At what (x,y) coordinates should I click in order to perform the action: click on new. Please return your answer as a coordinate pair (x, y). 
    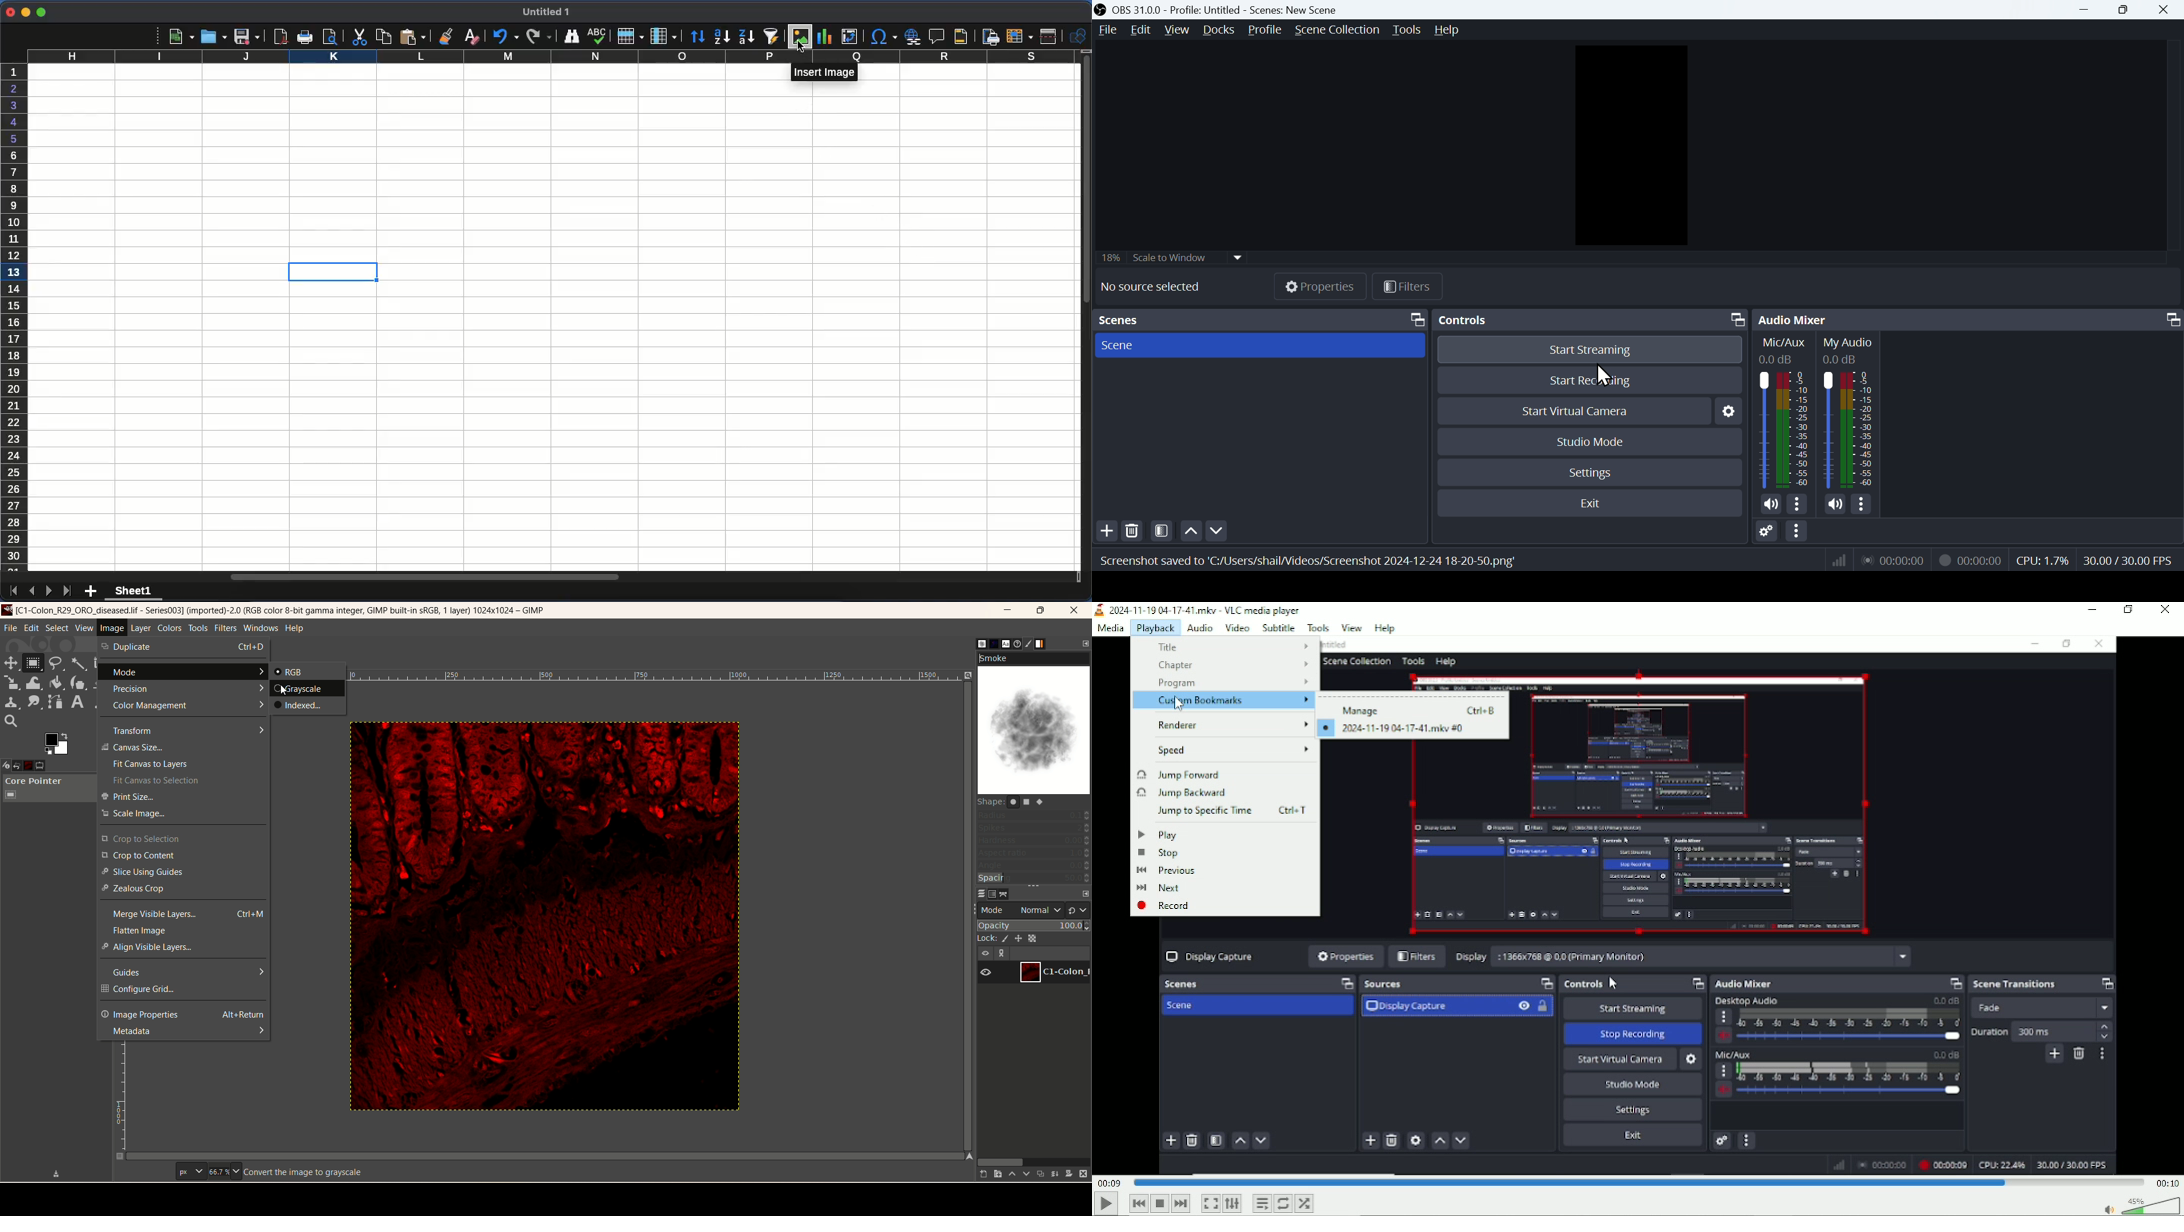
    Looking at the image, I should click on (181, 37).